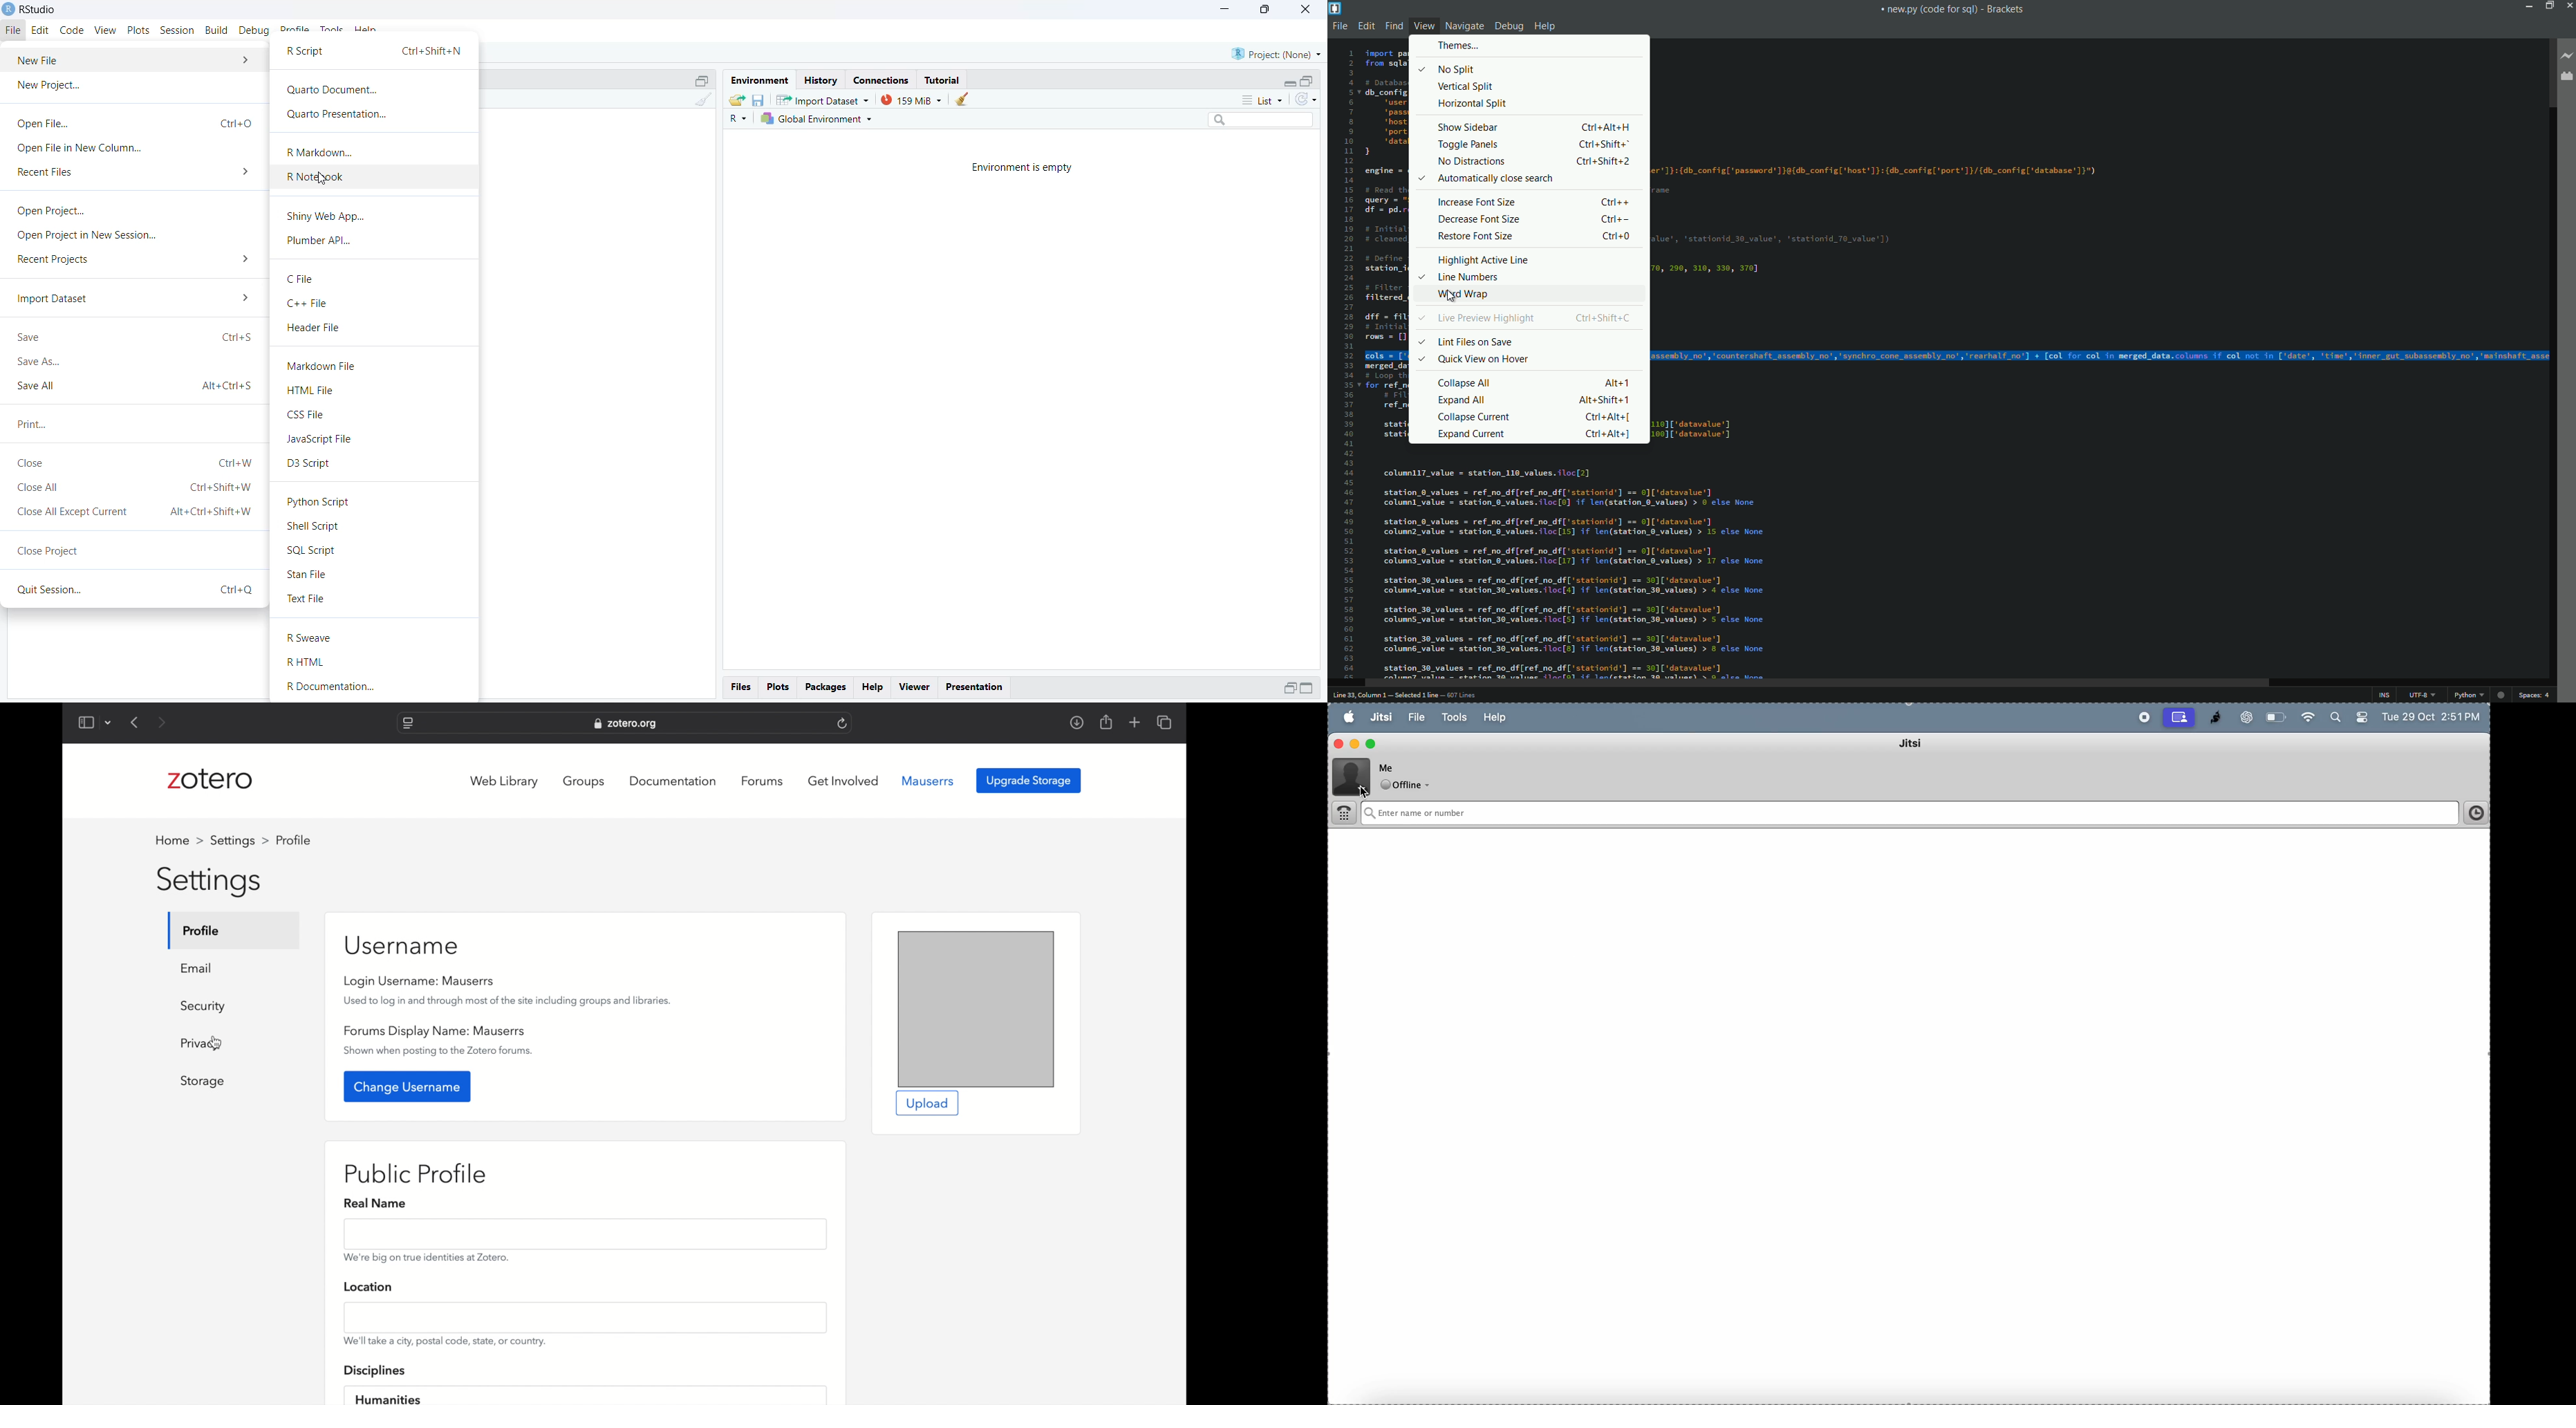 Image resolution: width=2576 pixels, height=1428 pixels. What do you see at coordinates (308, 600) in the screenshot?
I see `Text File` at bounding box center [308, 600].